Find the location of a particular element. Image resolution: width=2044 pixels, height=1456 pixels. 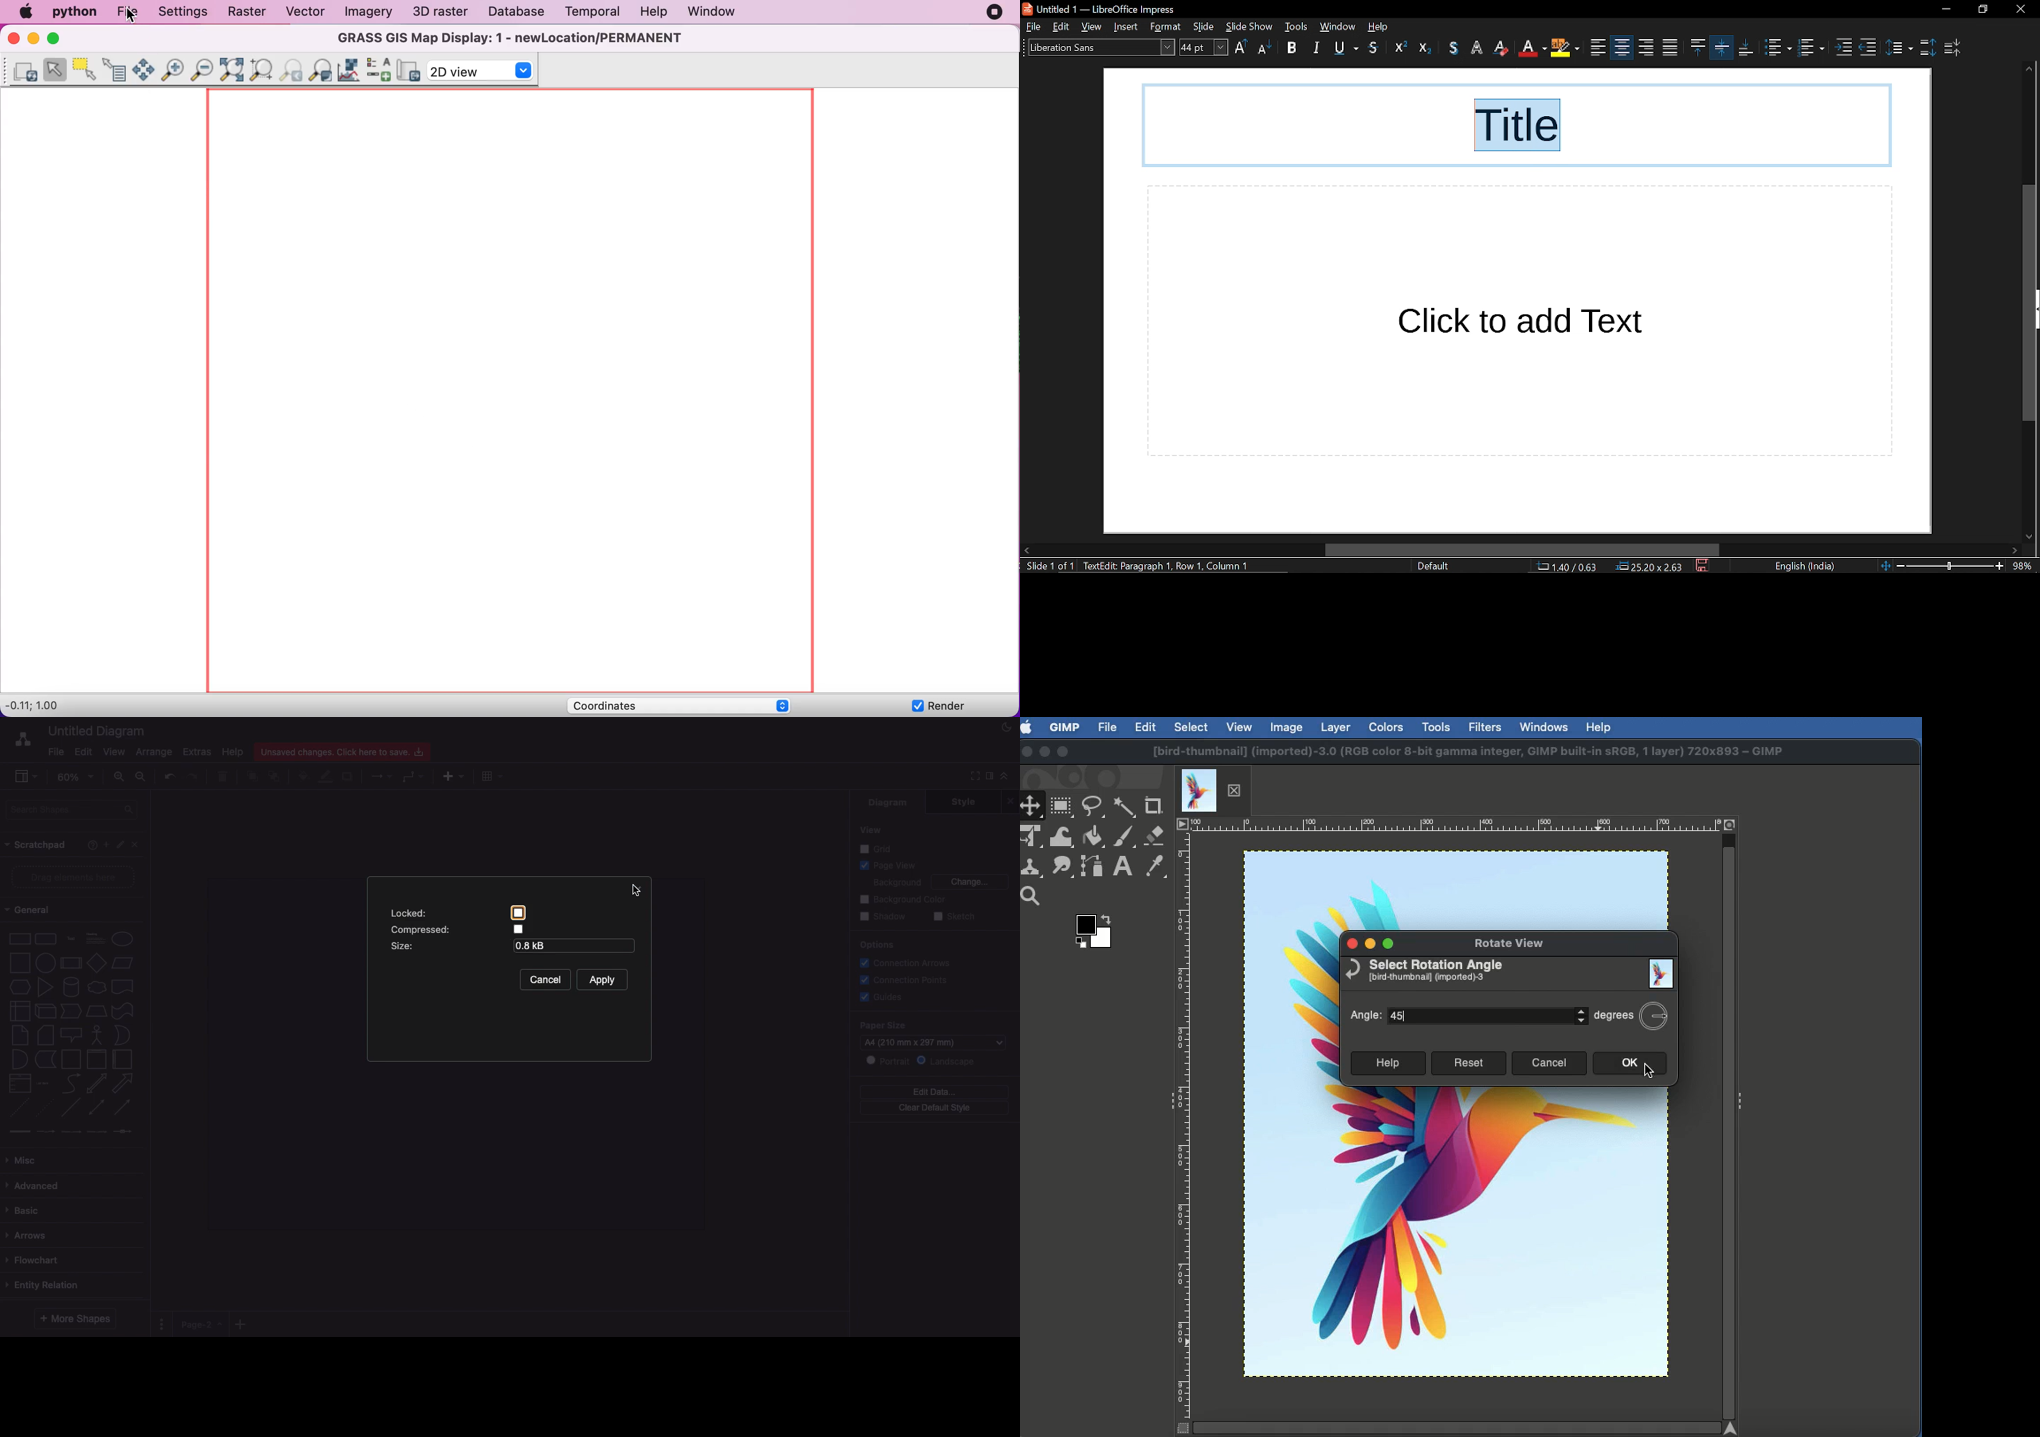

Paint is located at coordinates (1123, 838).